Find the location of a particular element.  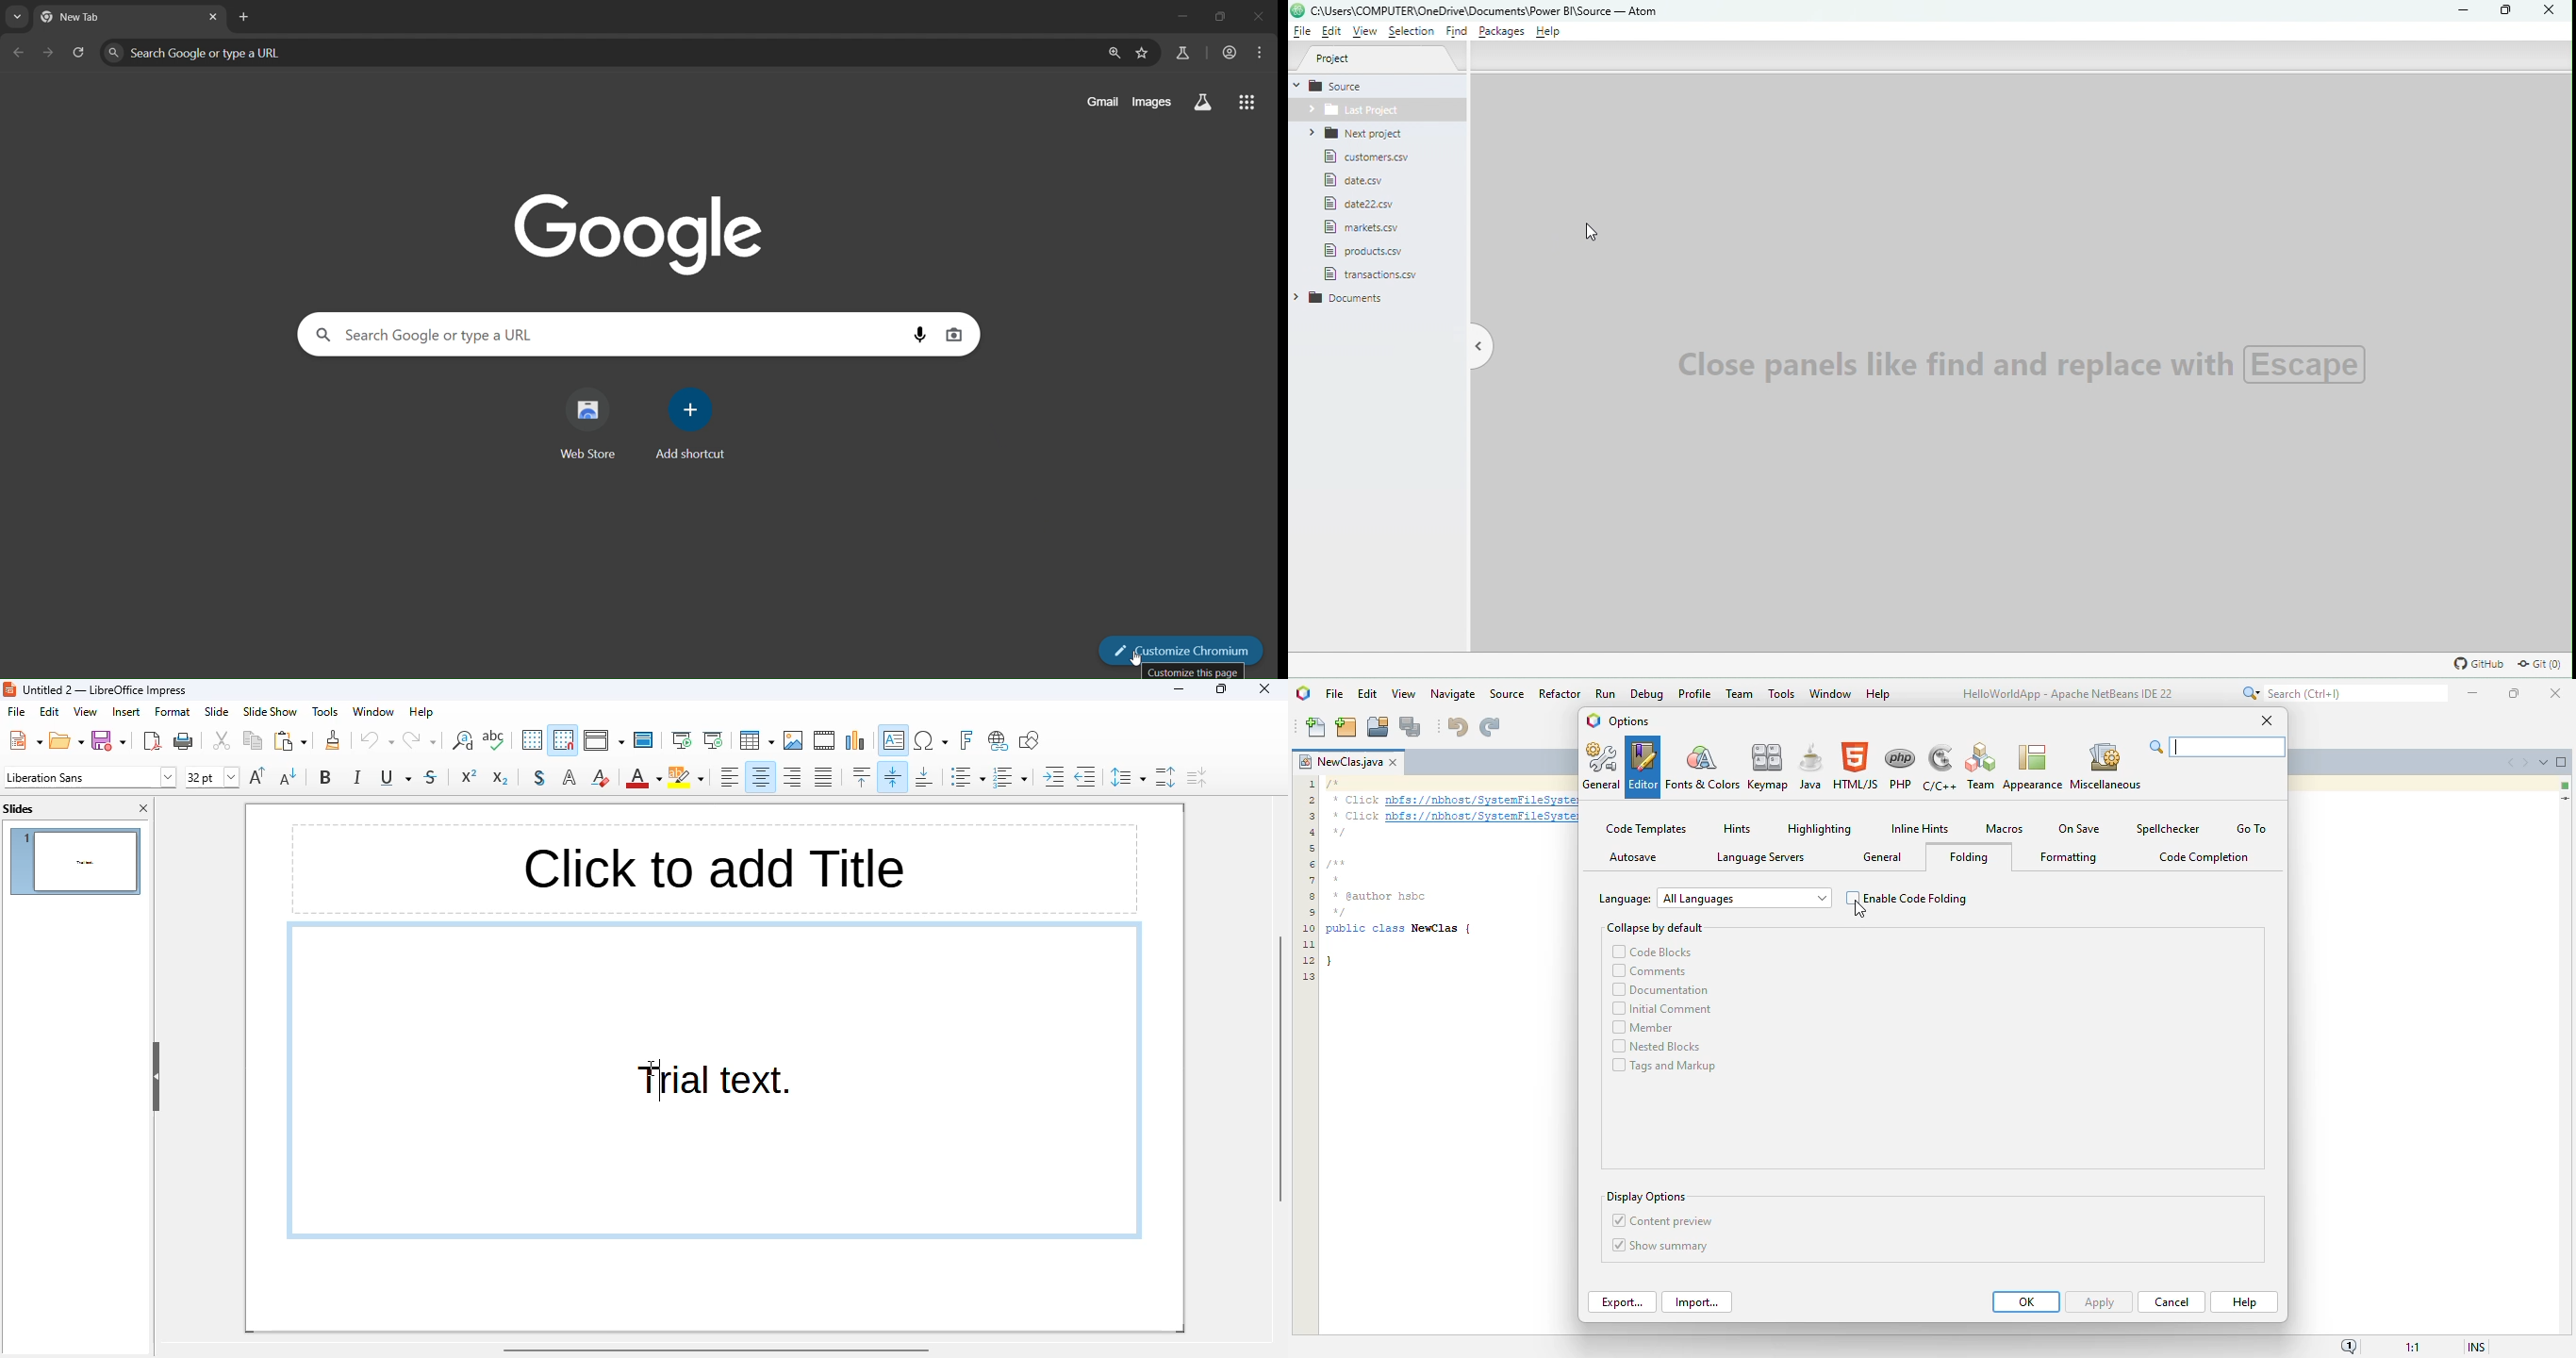

file is located at coordinates (16, 711).